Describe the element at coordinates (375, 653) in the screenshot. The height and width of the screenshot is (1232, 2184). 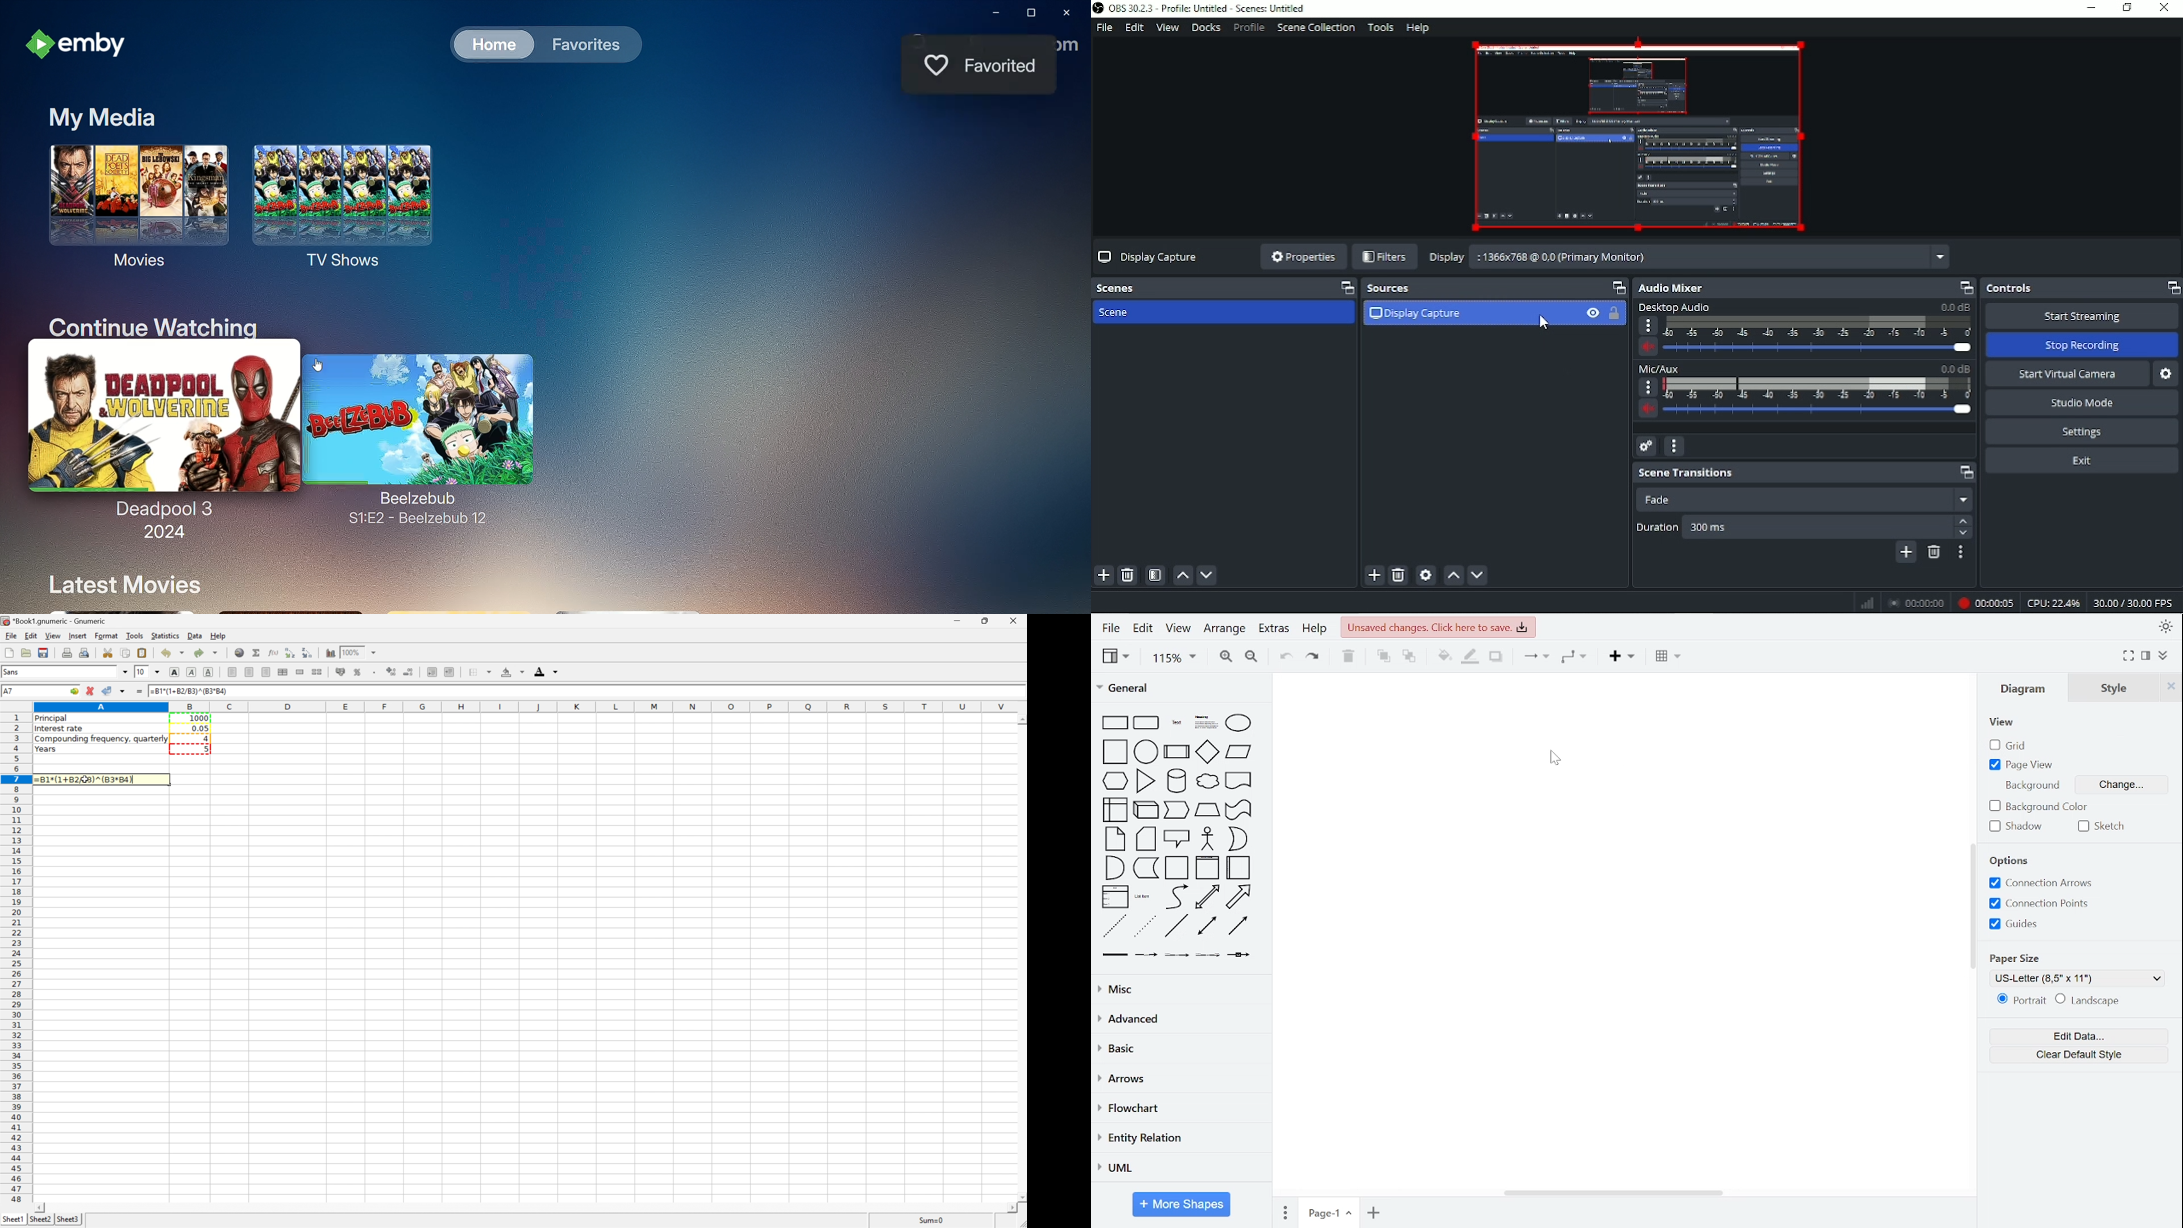
I see `drop down` at that location.